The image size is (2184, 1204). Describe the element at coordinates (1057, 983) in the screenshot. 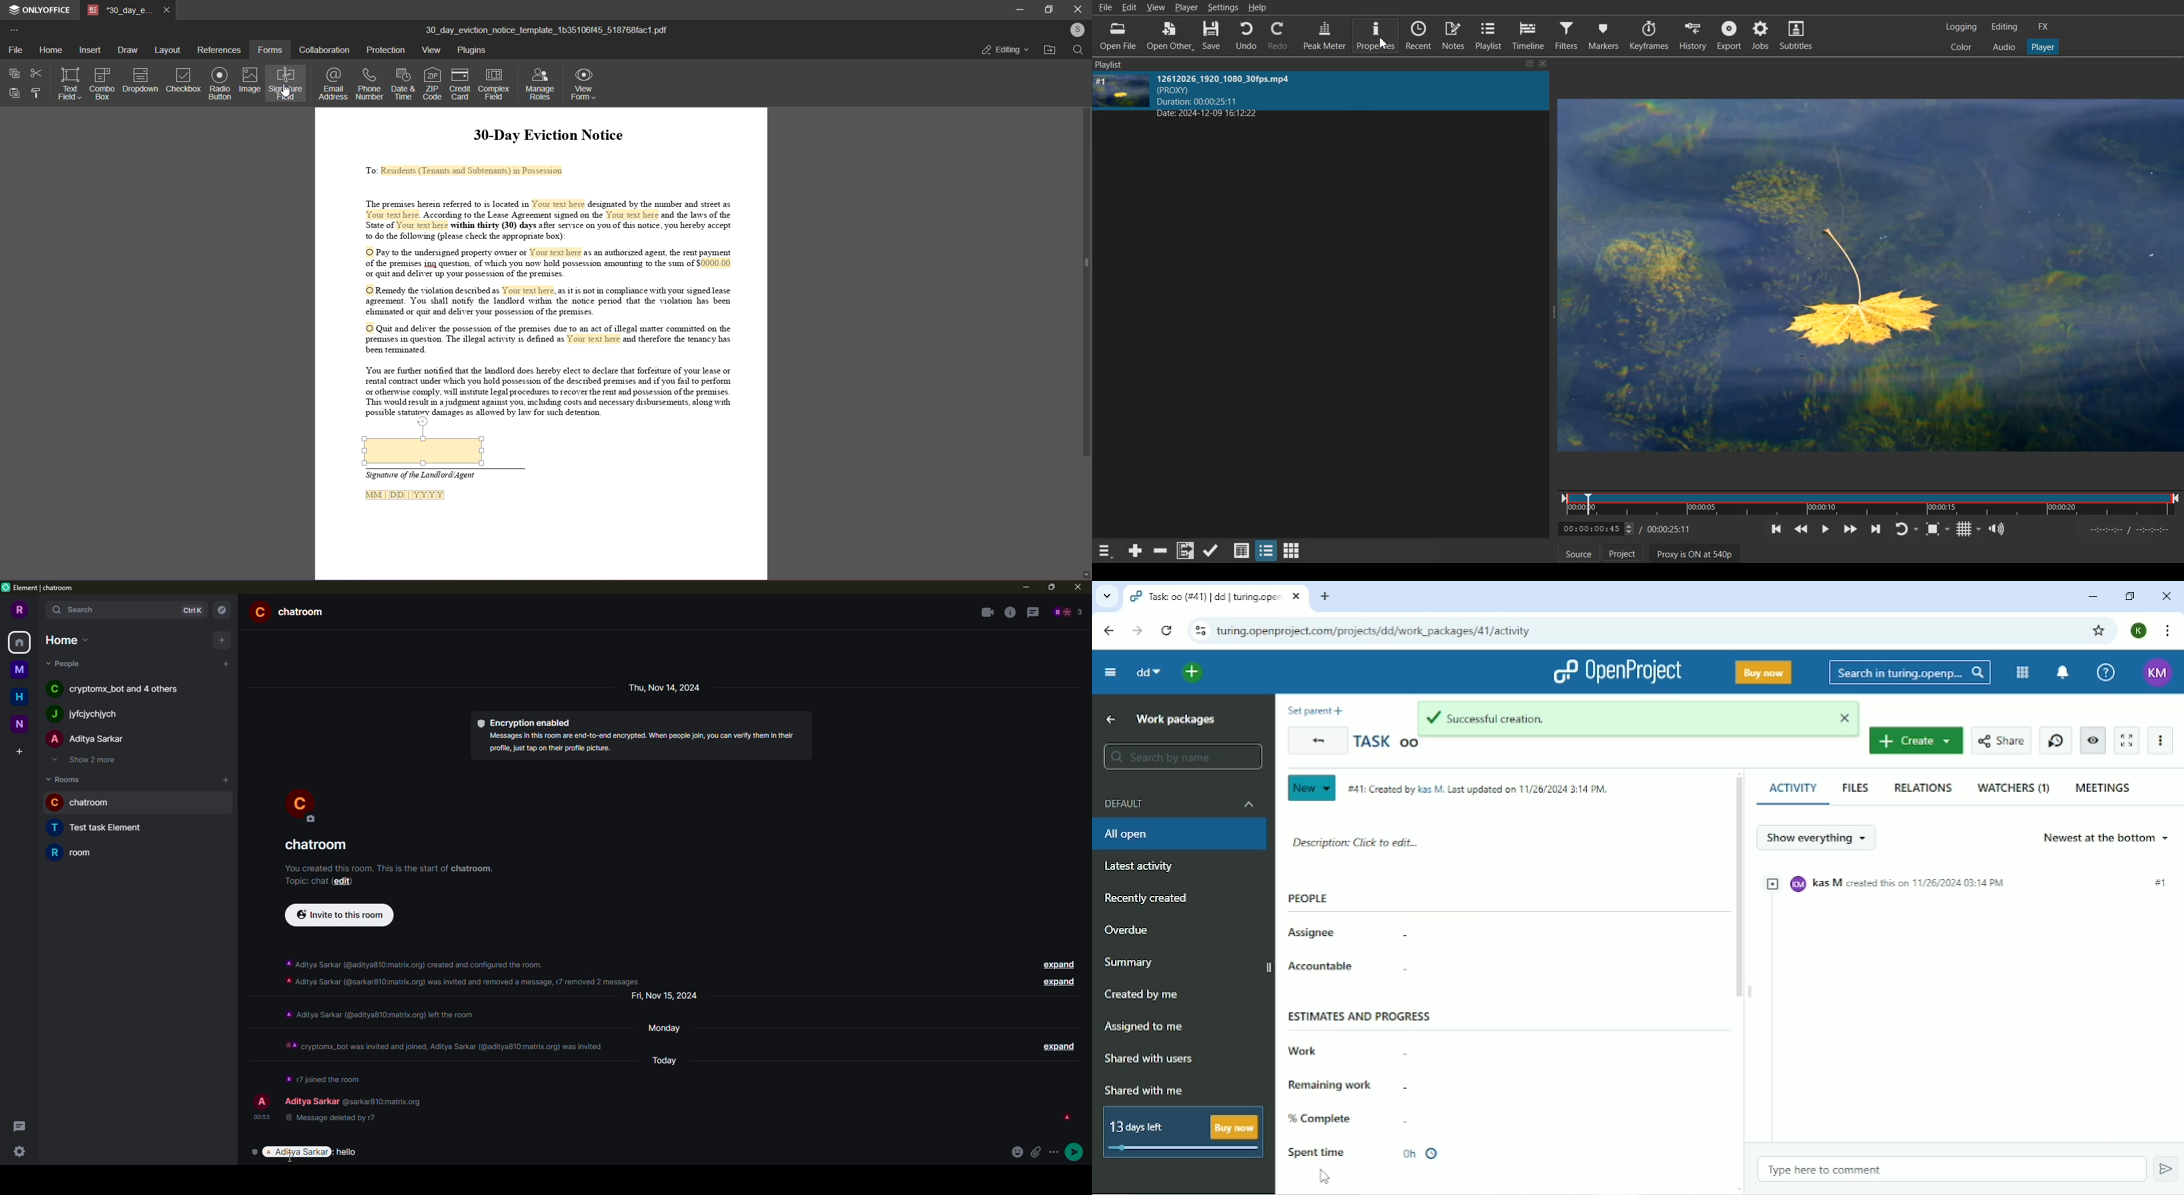

I see `expand` at that location.